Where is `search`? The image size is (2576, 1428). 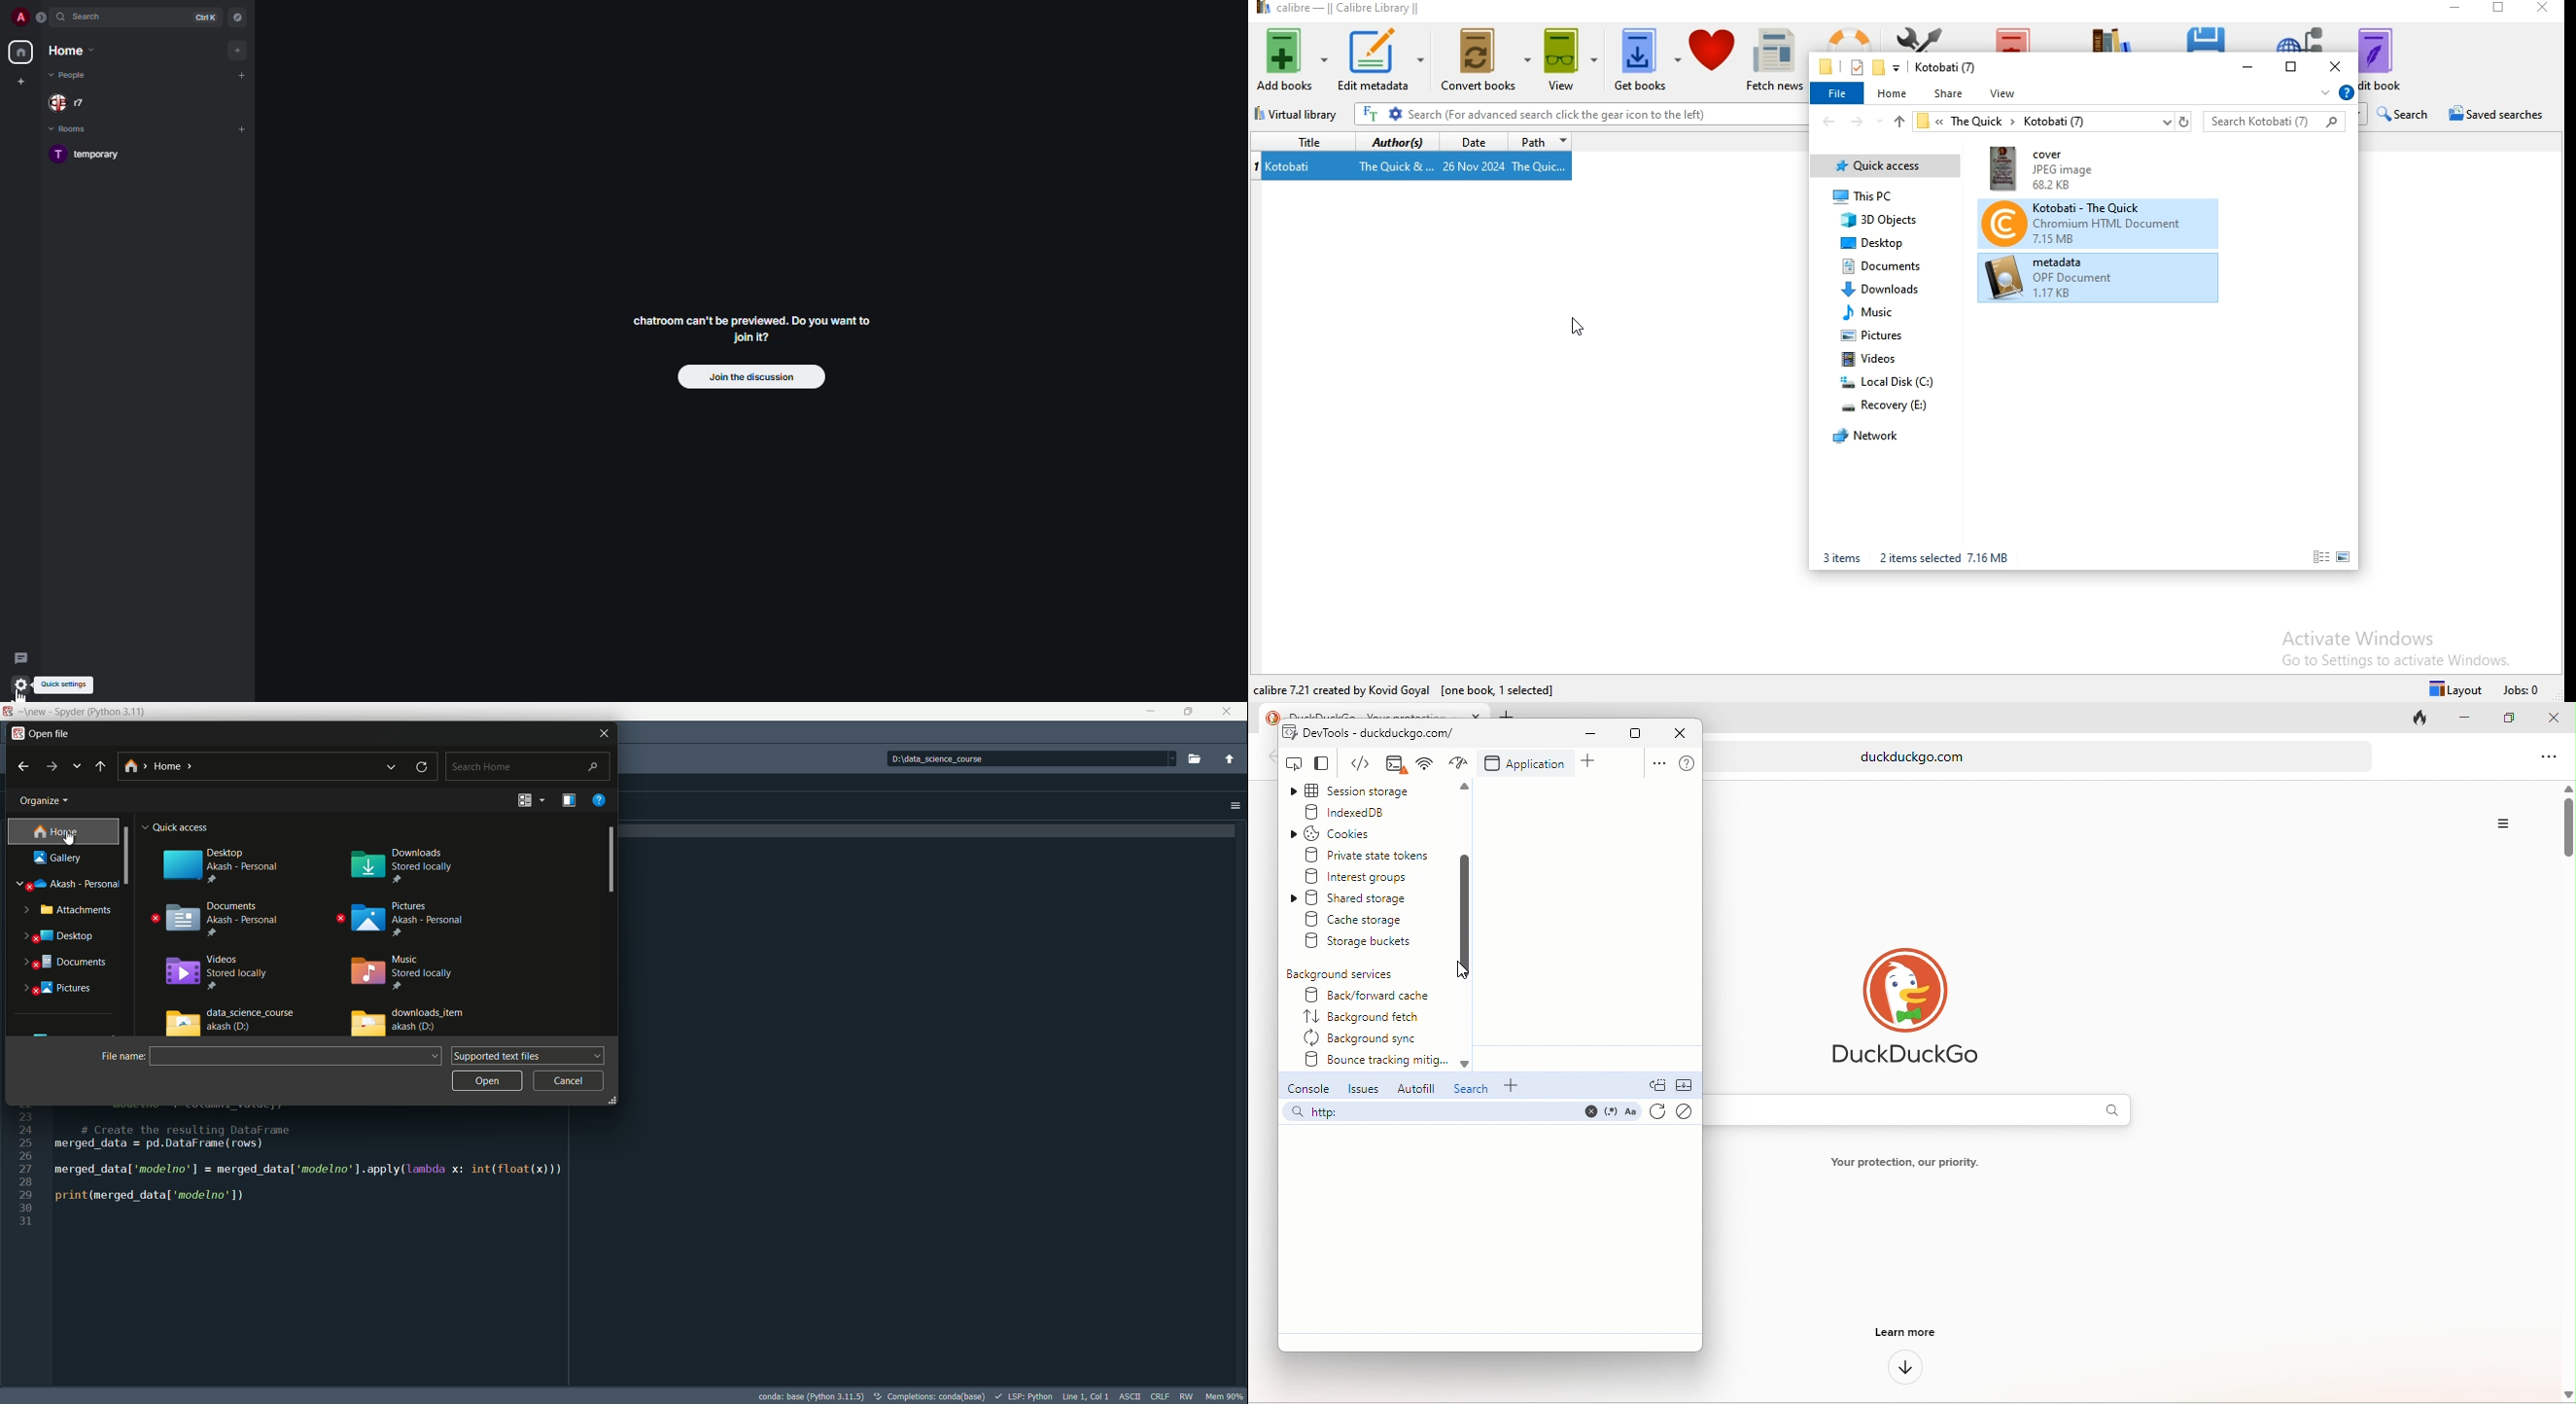 search is located at coordinates (2403, 114).